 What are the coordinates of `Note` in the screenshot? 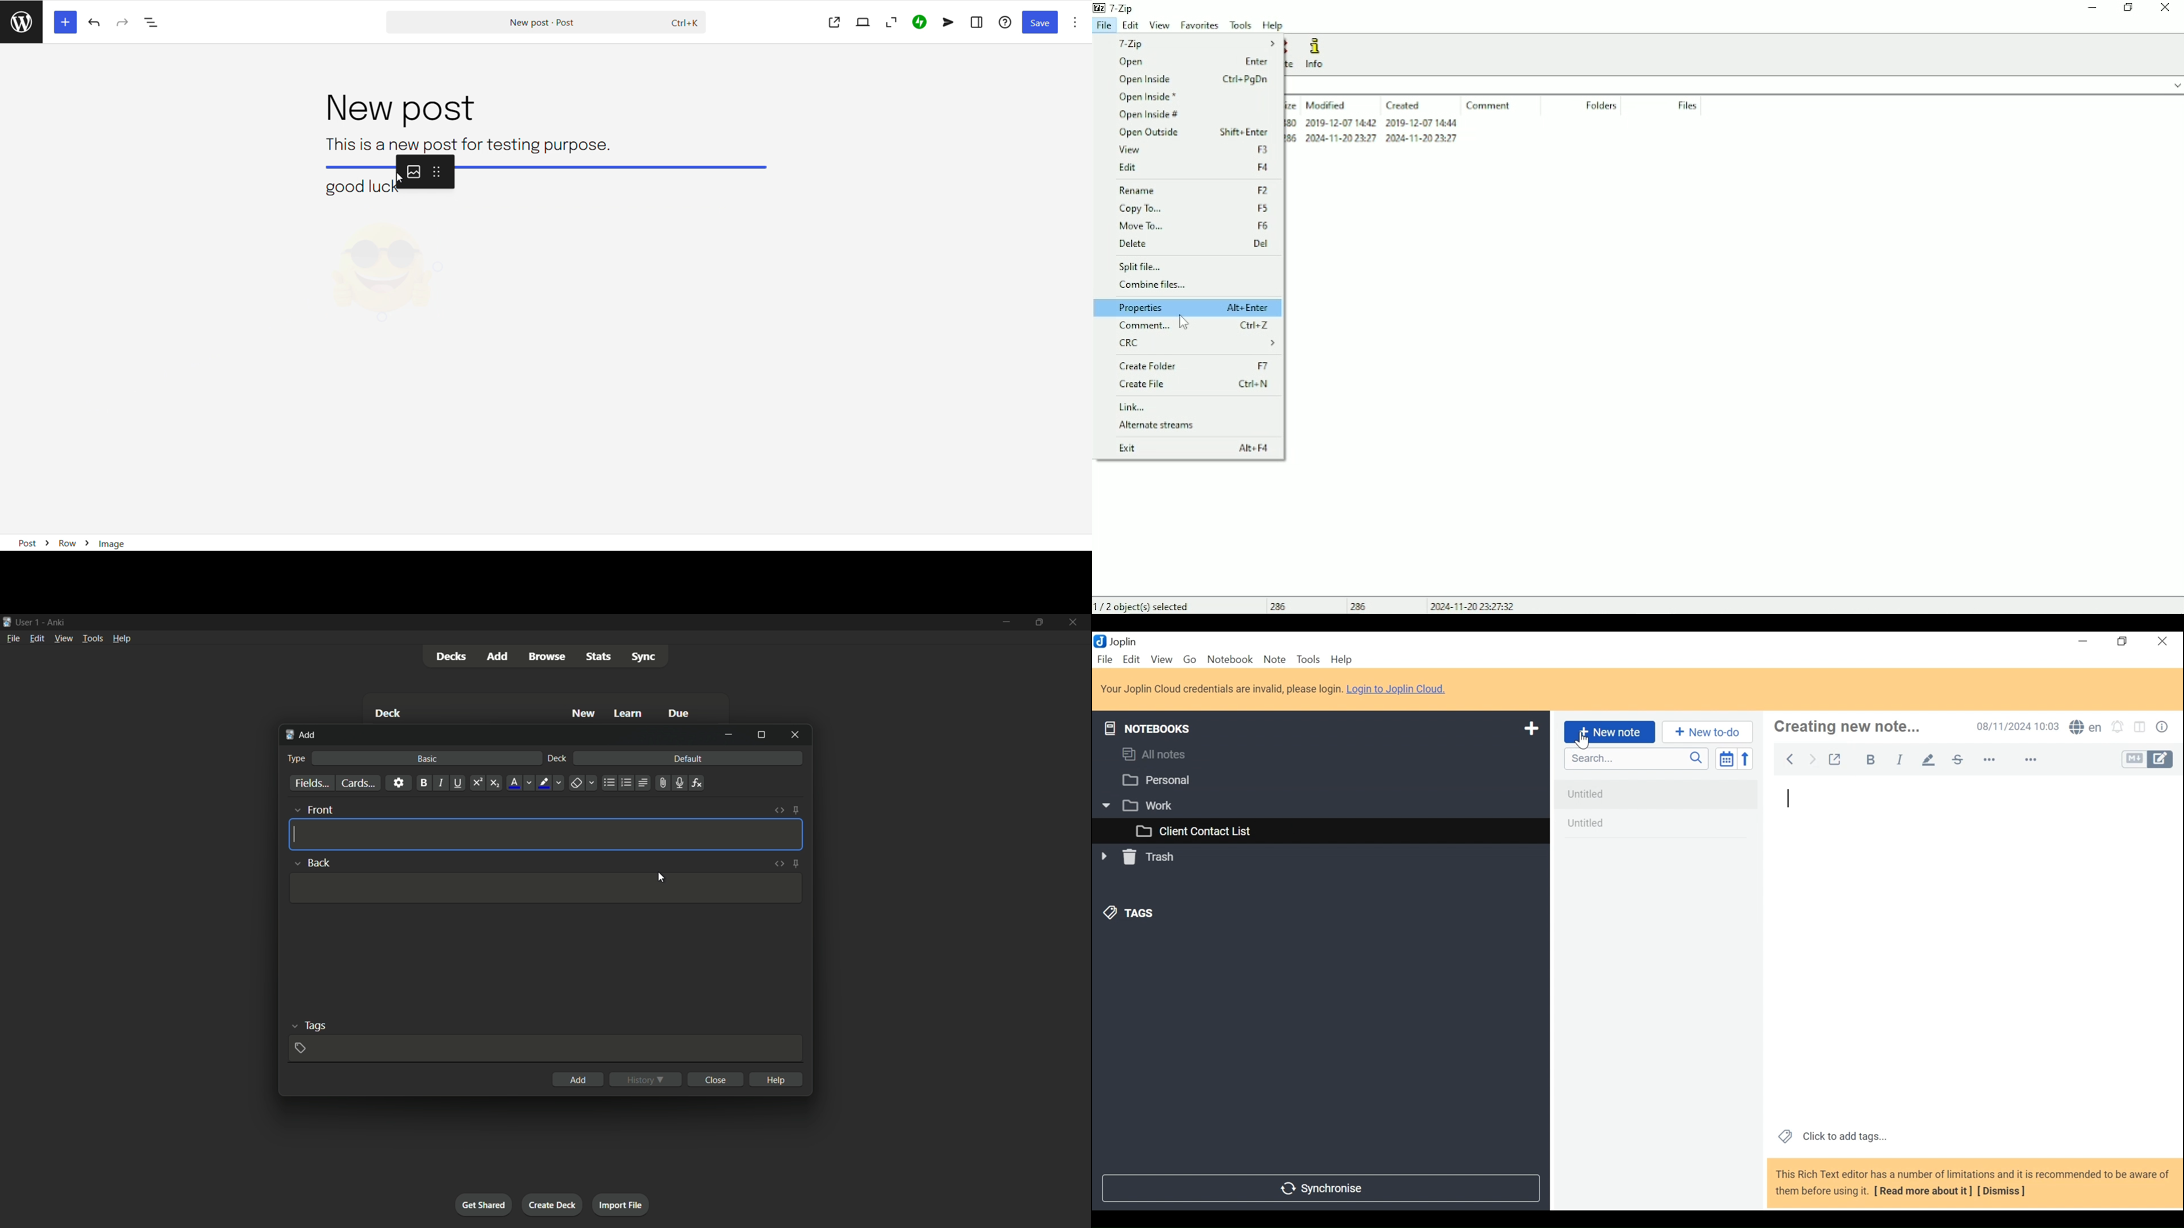 It's located at (1274, 660).